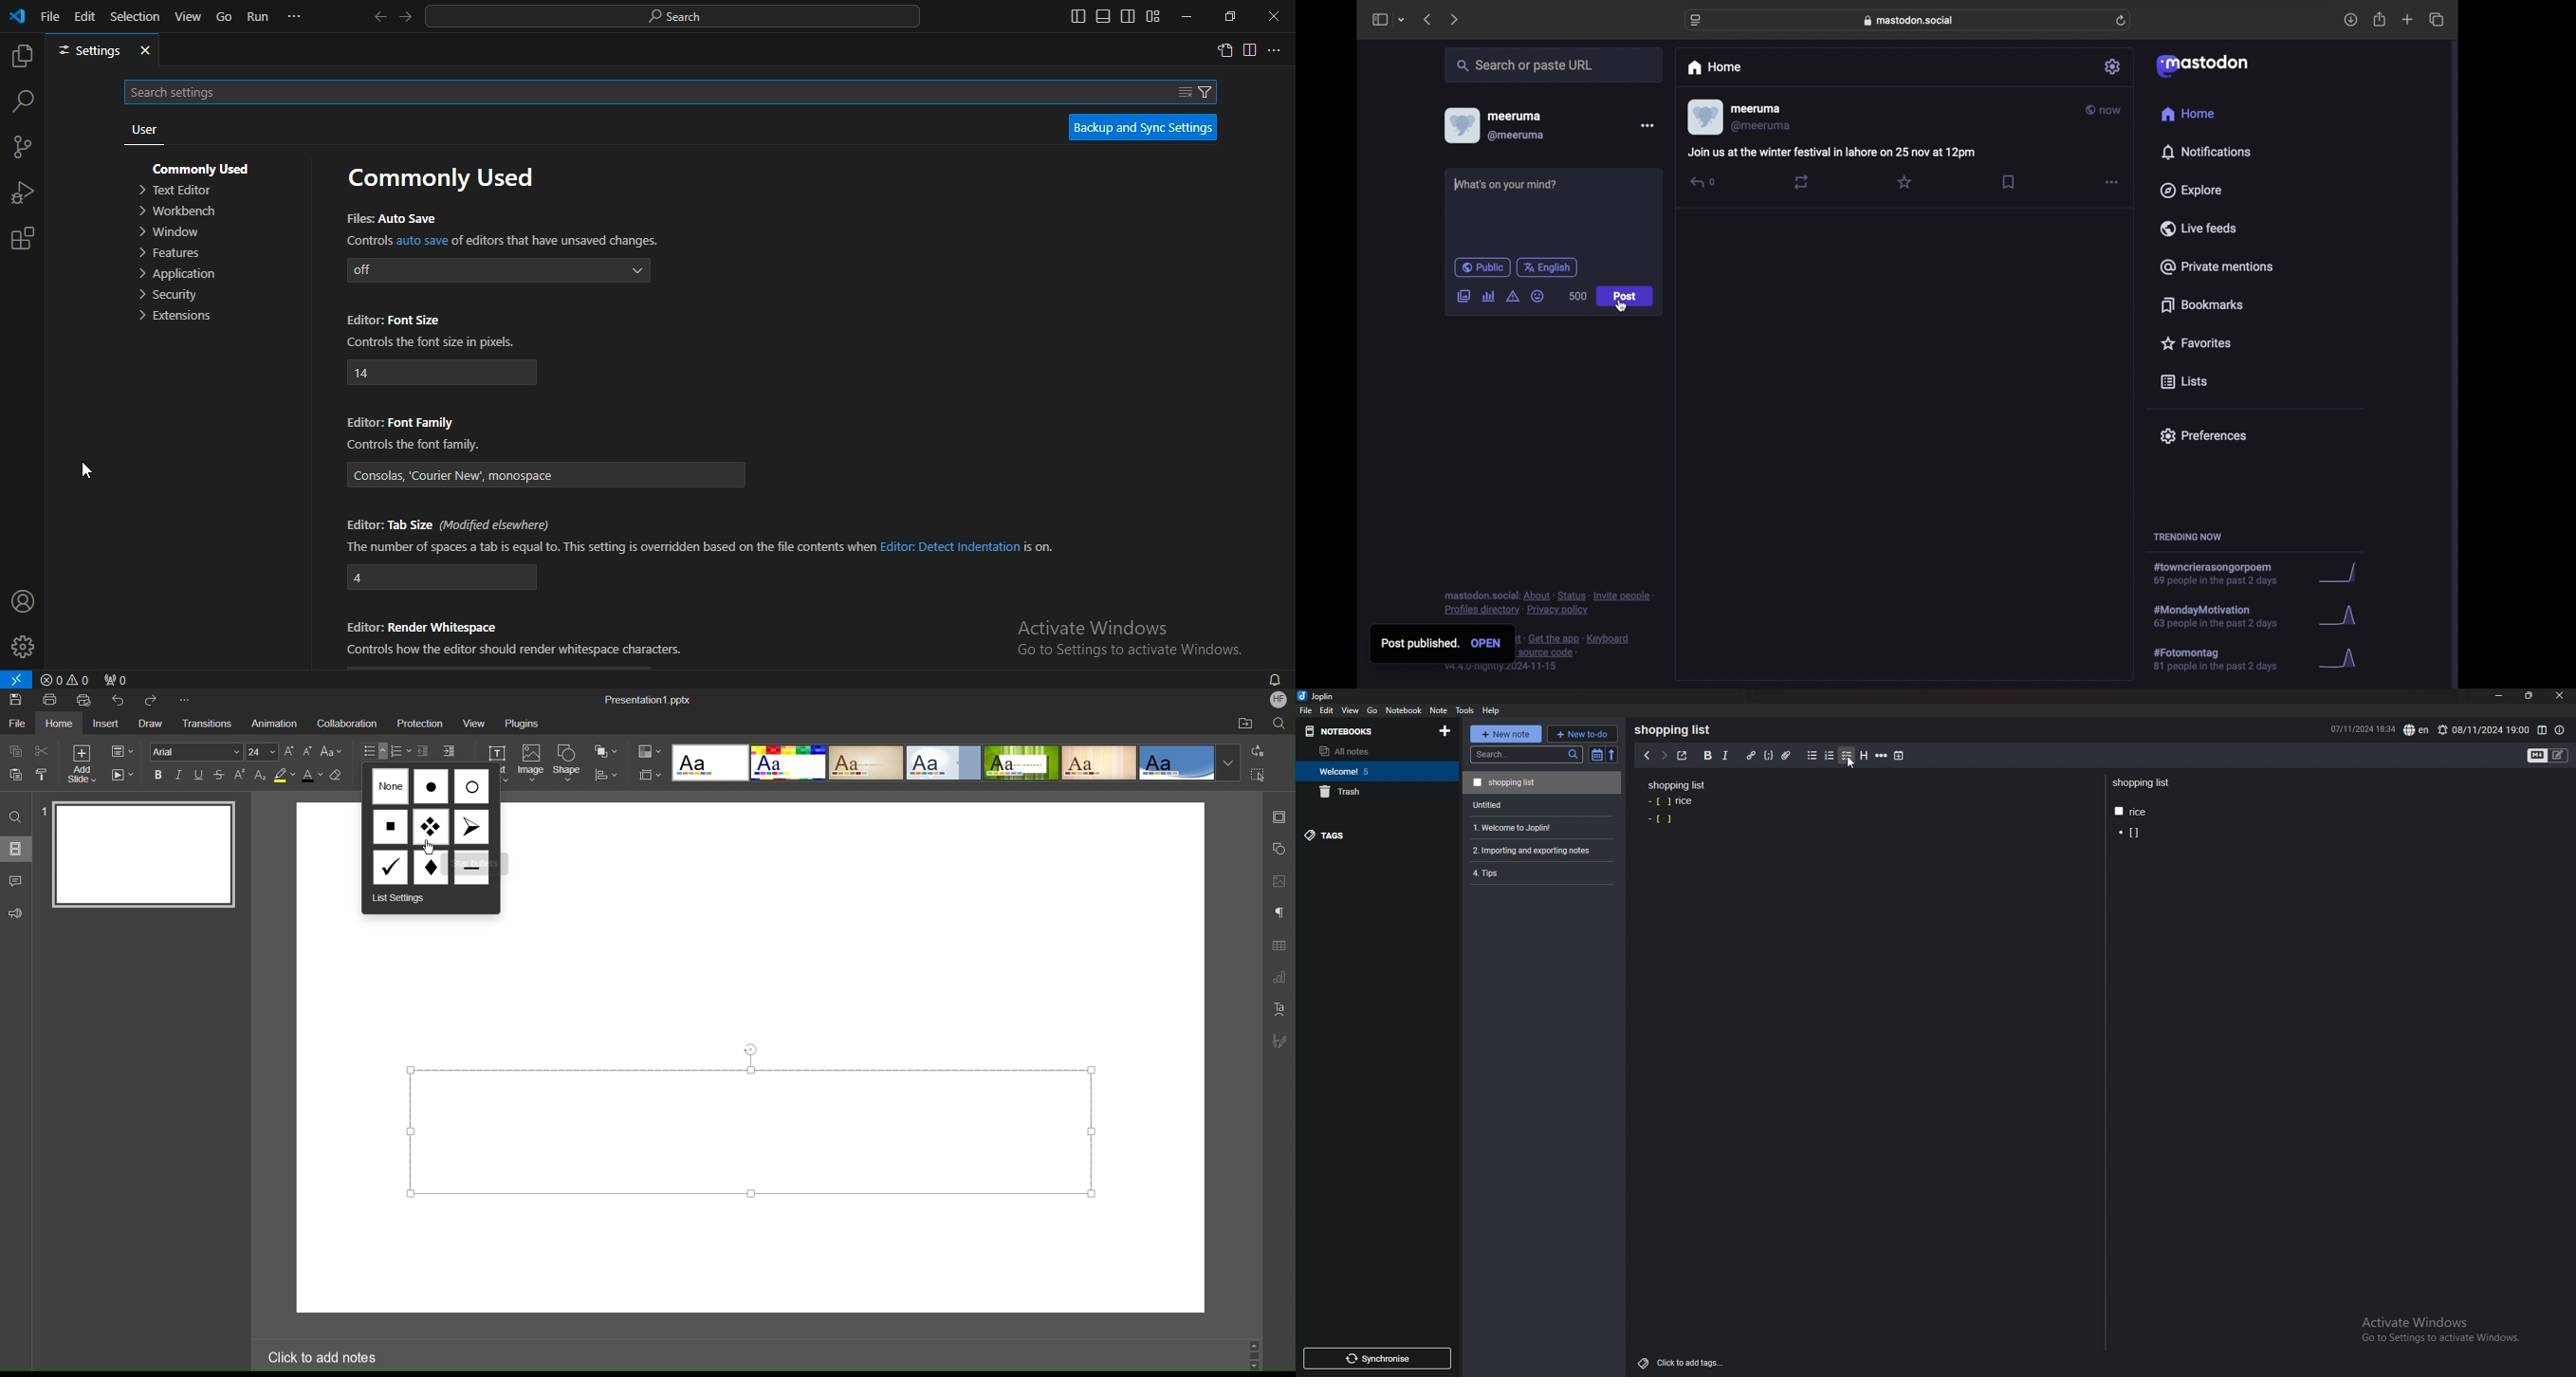  What do you see at coordinates (283, 776) in the screenshot?
I see `Highlight` at bounding box center [283, 776].